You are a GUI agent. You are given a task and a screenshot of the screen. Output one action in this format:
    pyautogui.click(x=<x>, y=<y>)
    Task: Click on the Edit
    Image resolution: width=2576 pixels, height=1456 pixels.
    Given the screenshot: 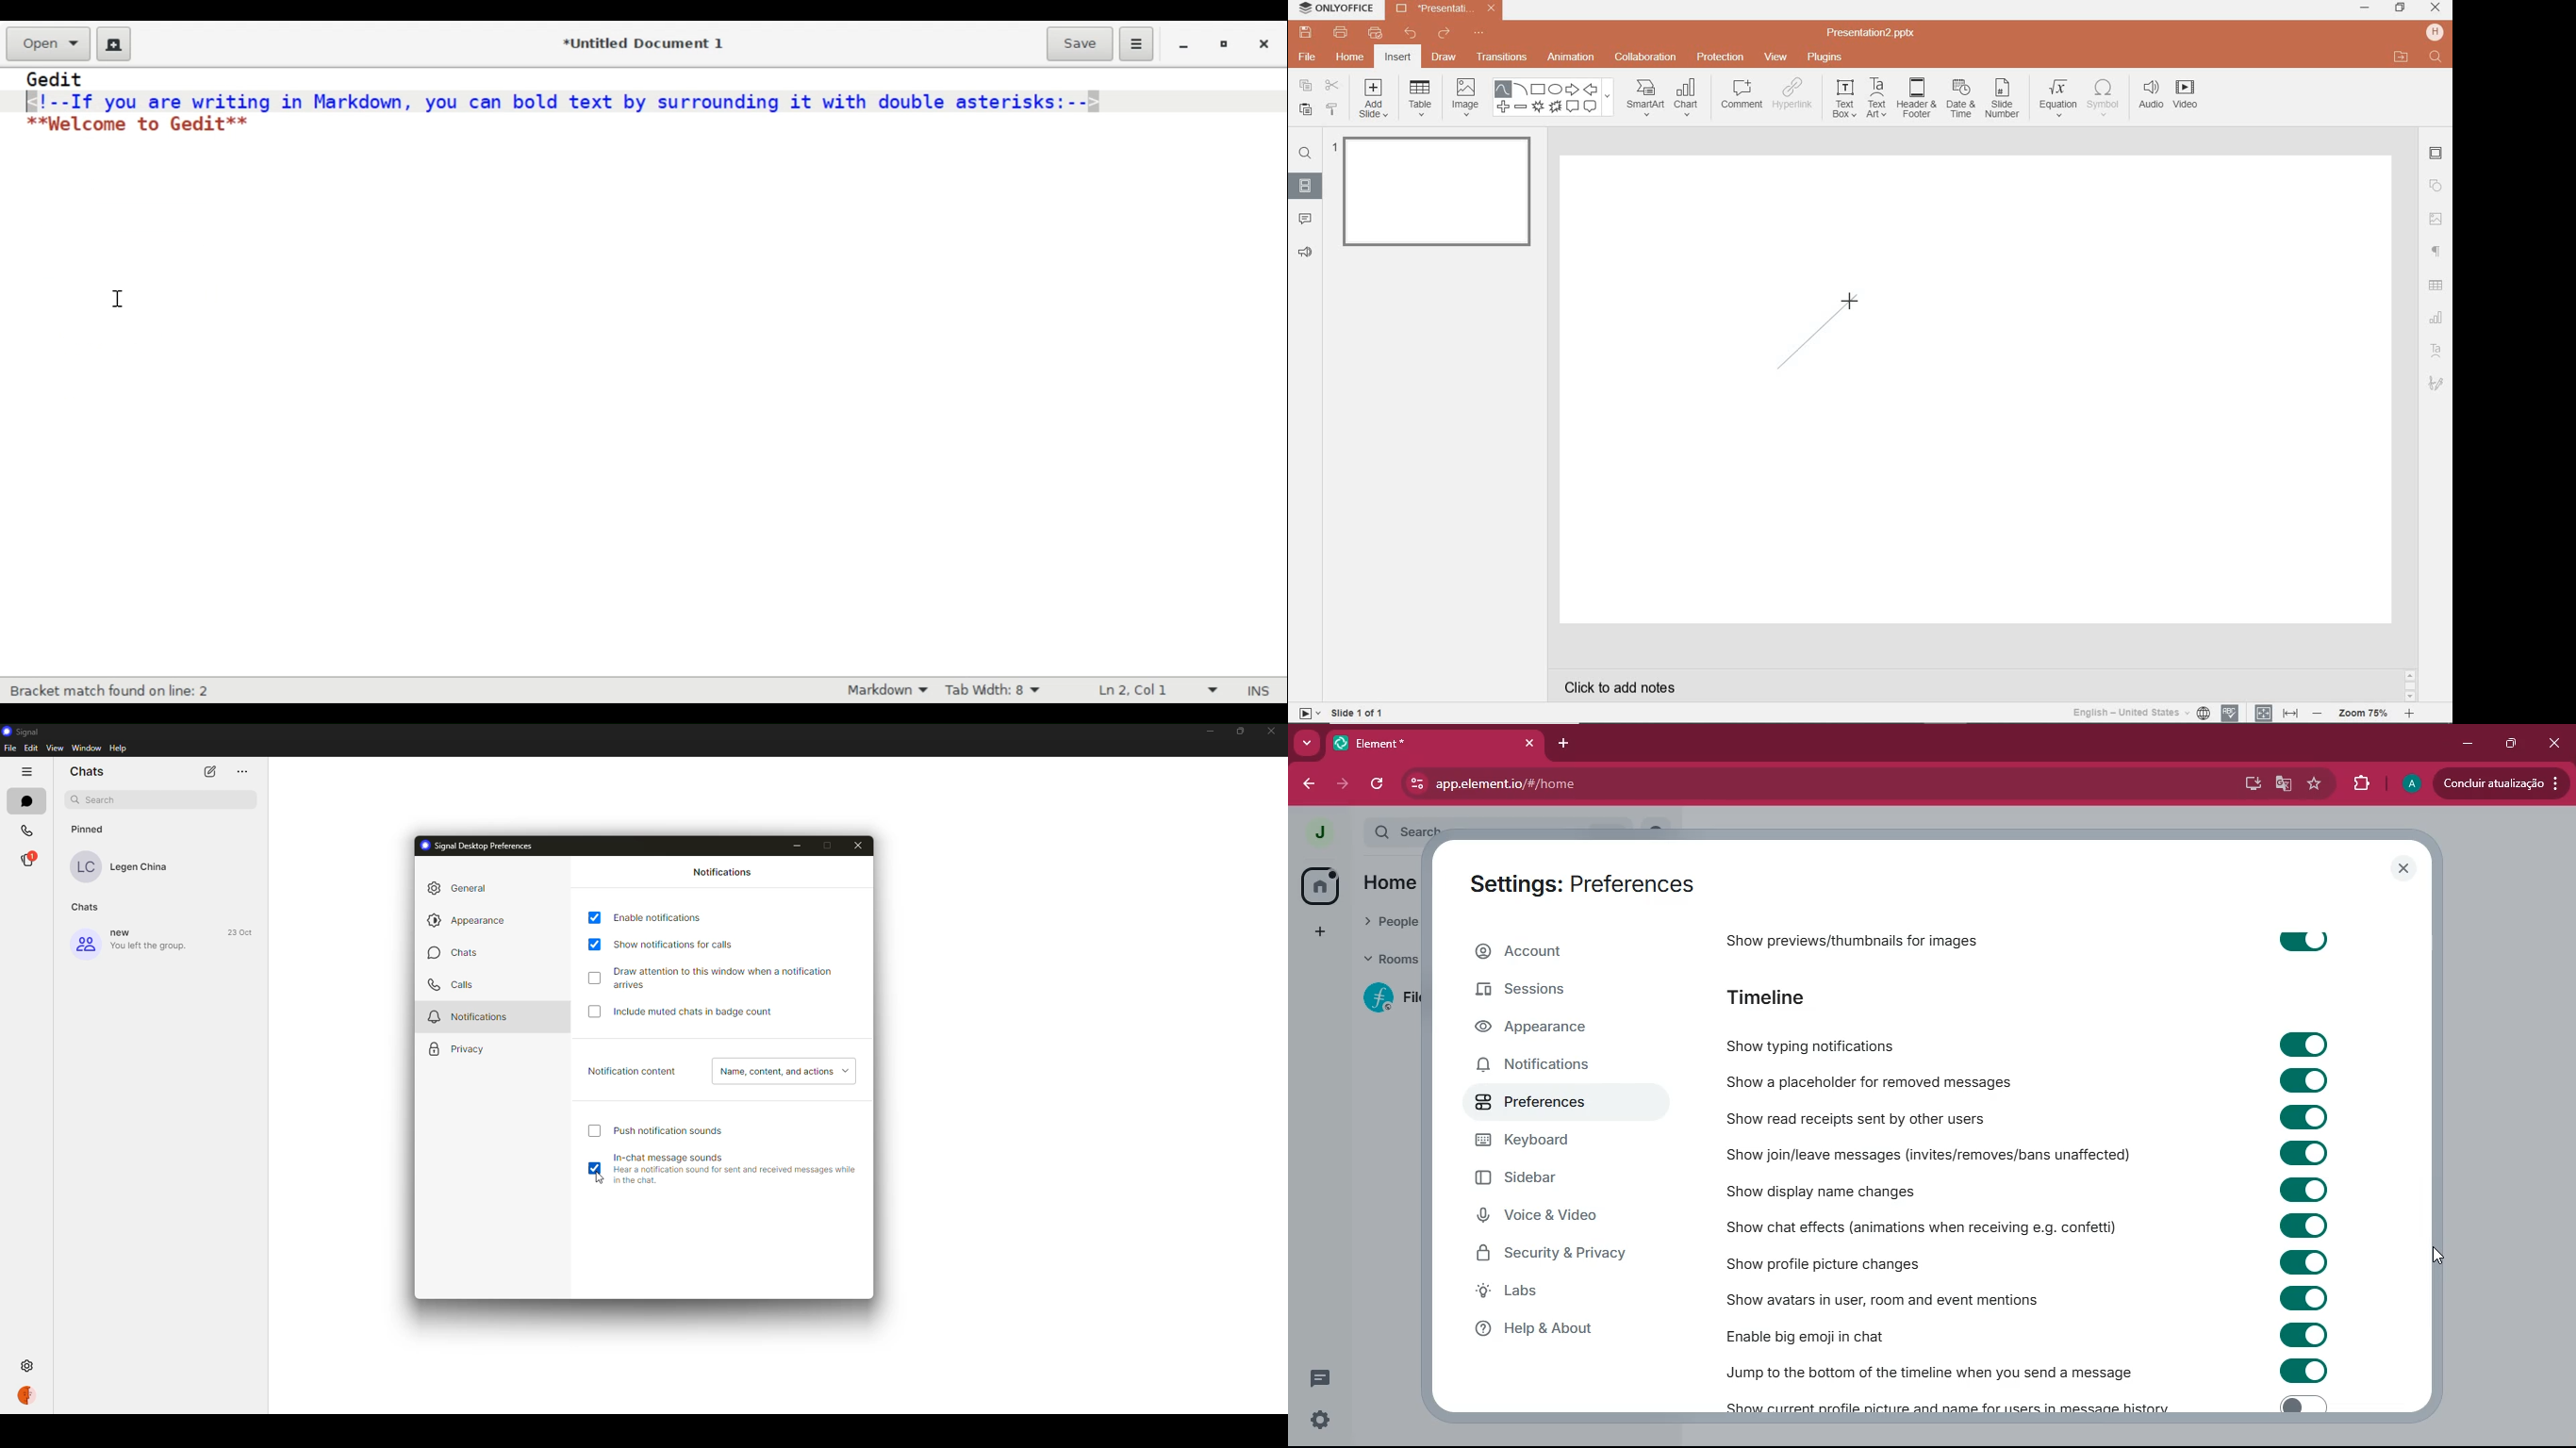 What is the action you would take?
    pyautogui.click(x=32, y=747)
    